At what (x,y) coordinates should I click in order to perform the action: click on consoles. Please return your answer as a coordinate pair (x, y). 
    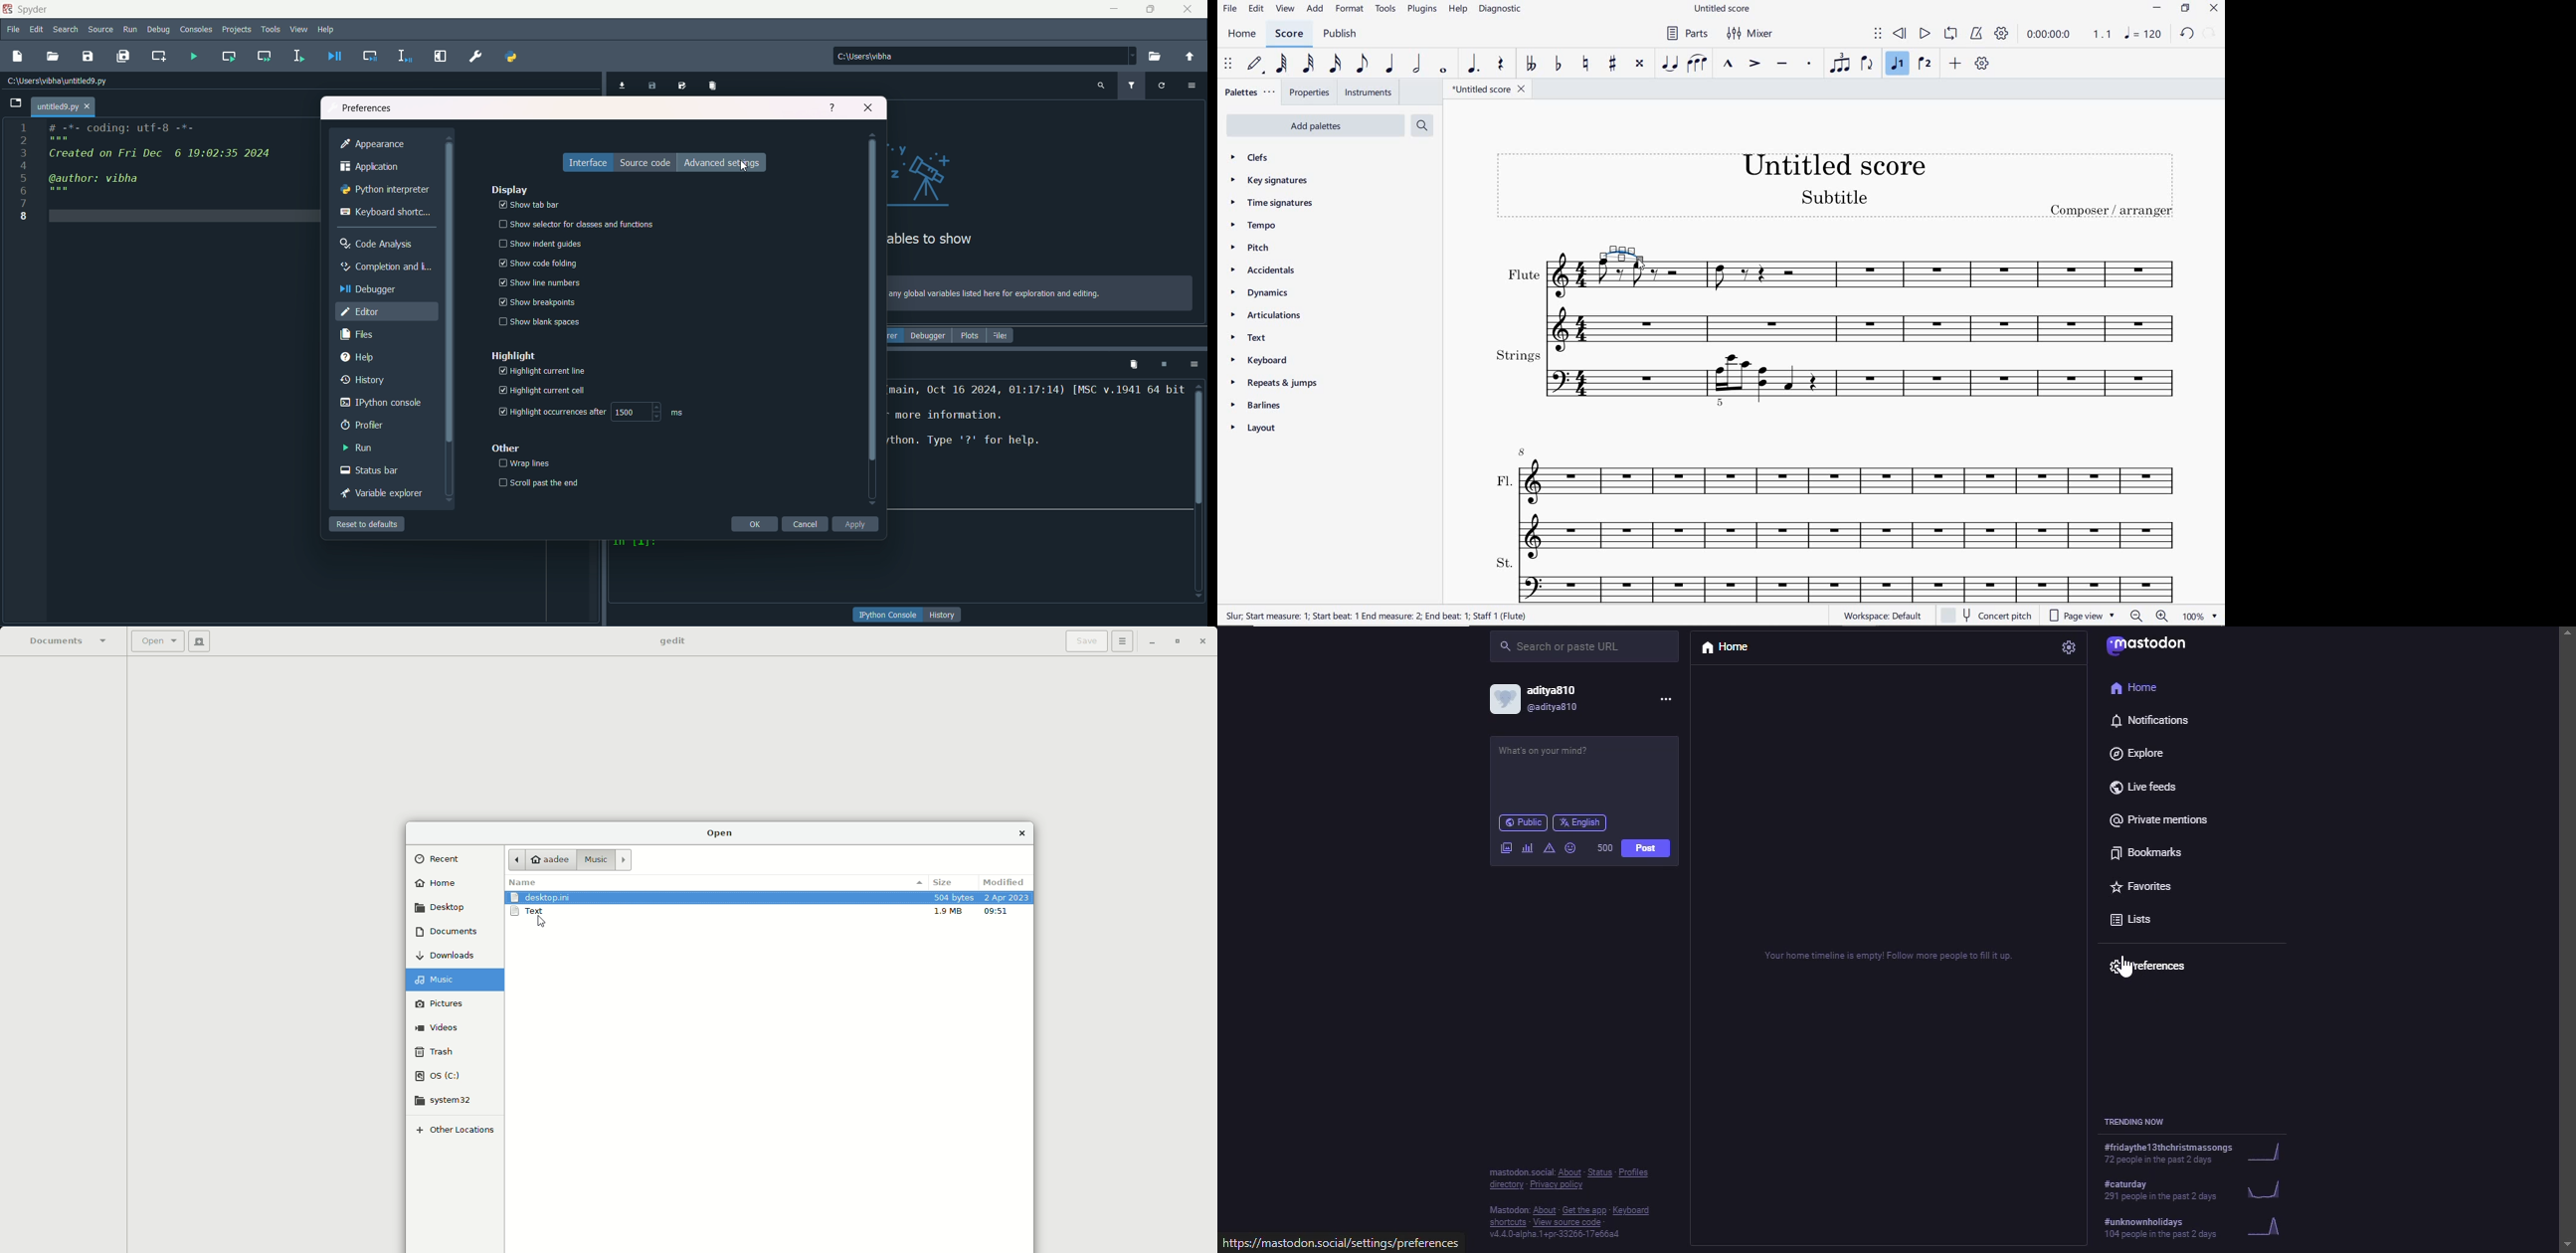
    Looking at the image, I should click on (197, 29).